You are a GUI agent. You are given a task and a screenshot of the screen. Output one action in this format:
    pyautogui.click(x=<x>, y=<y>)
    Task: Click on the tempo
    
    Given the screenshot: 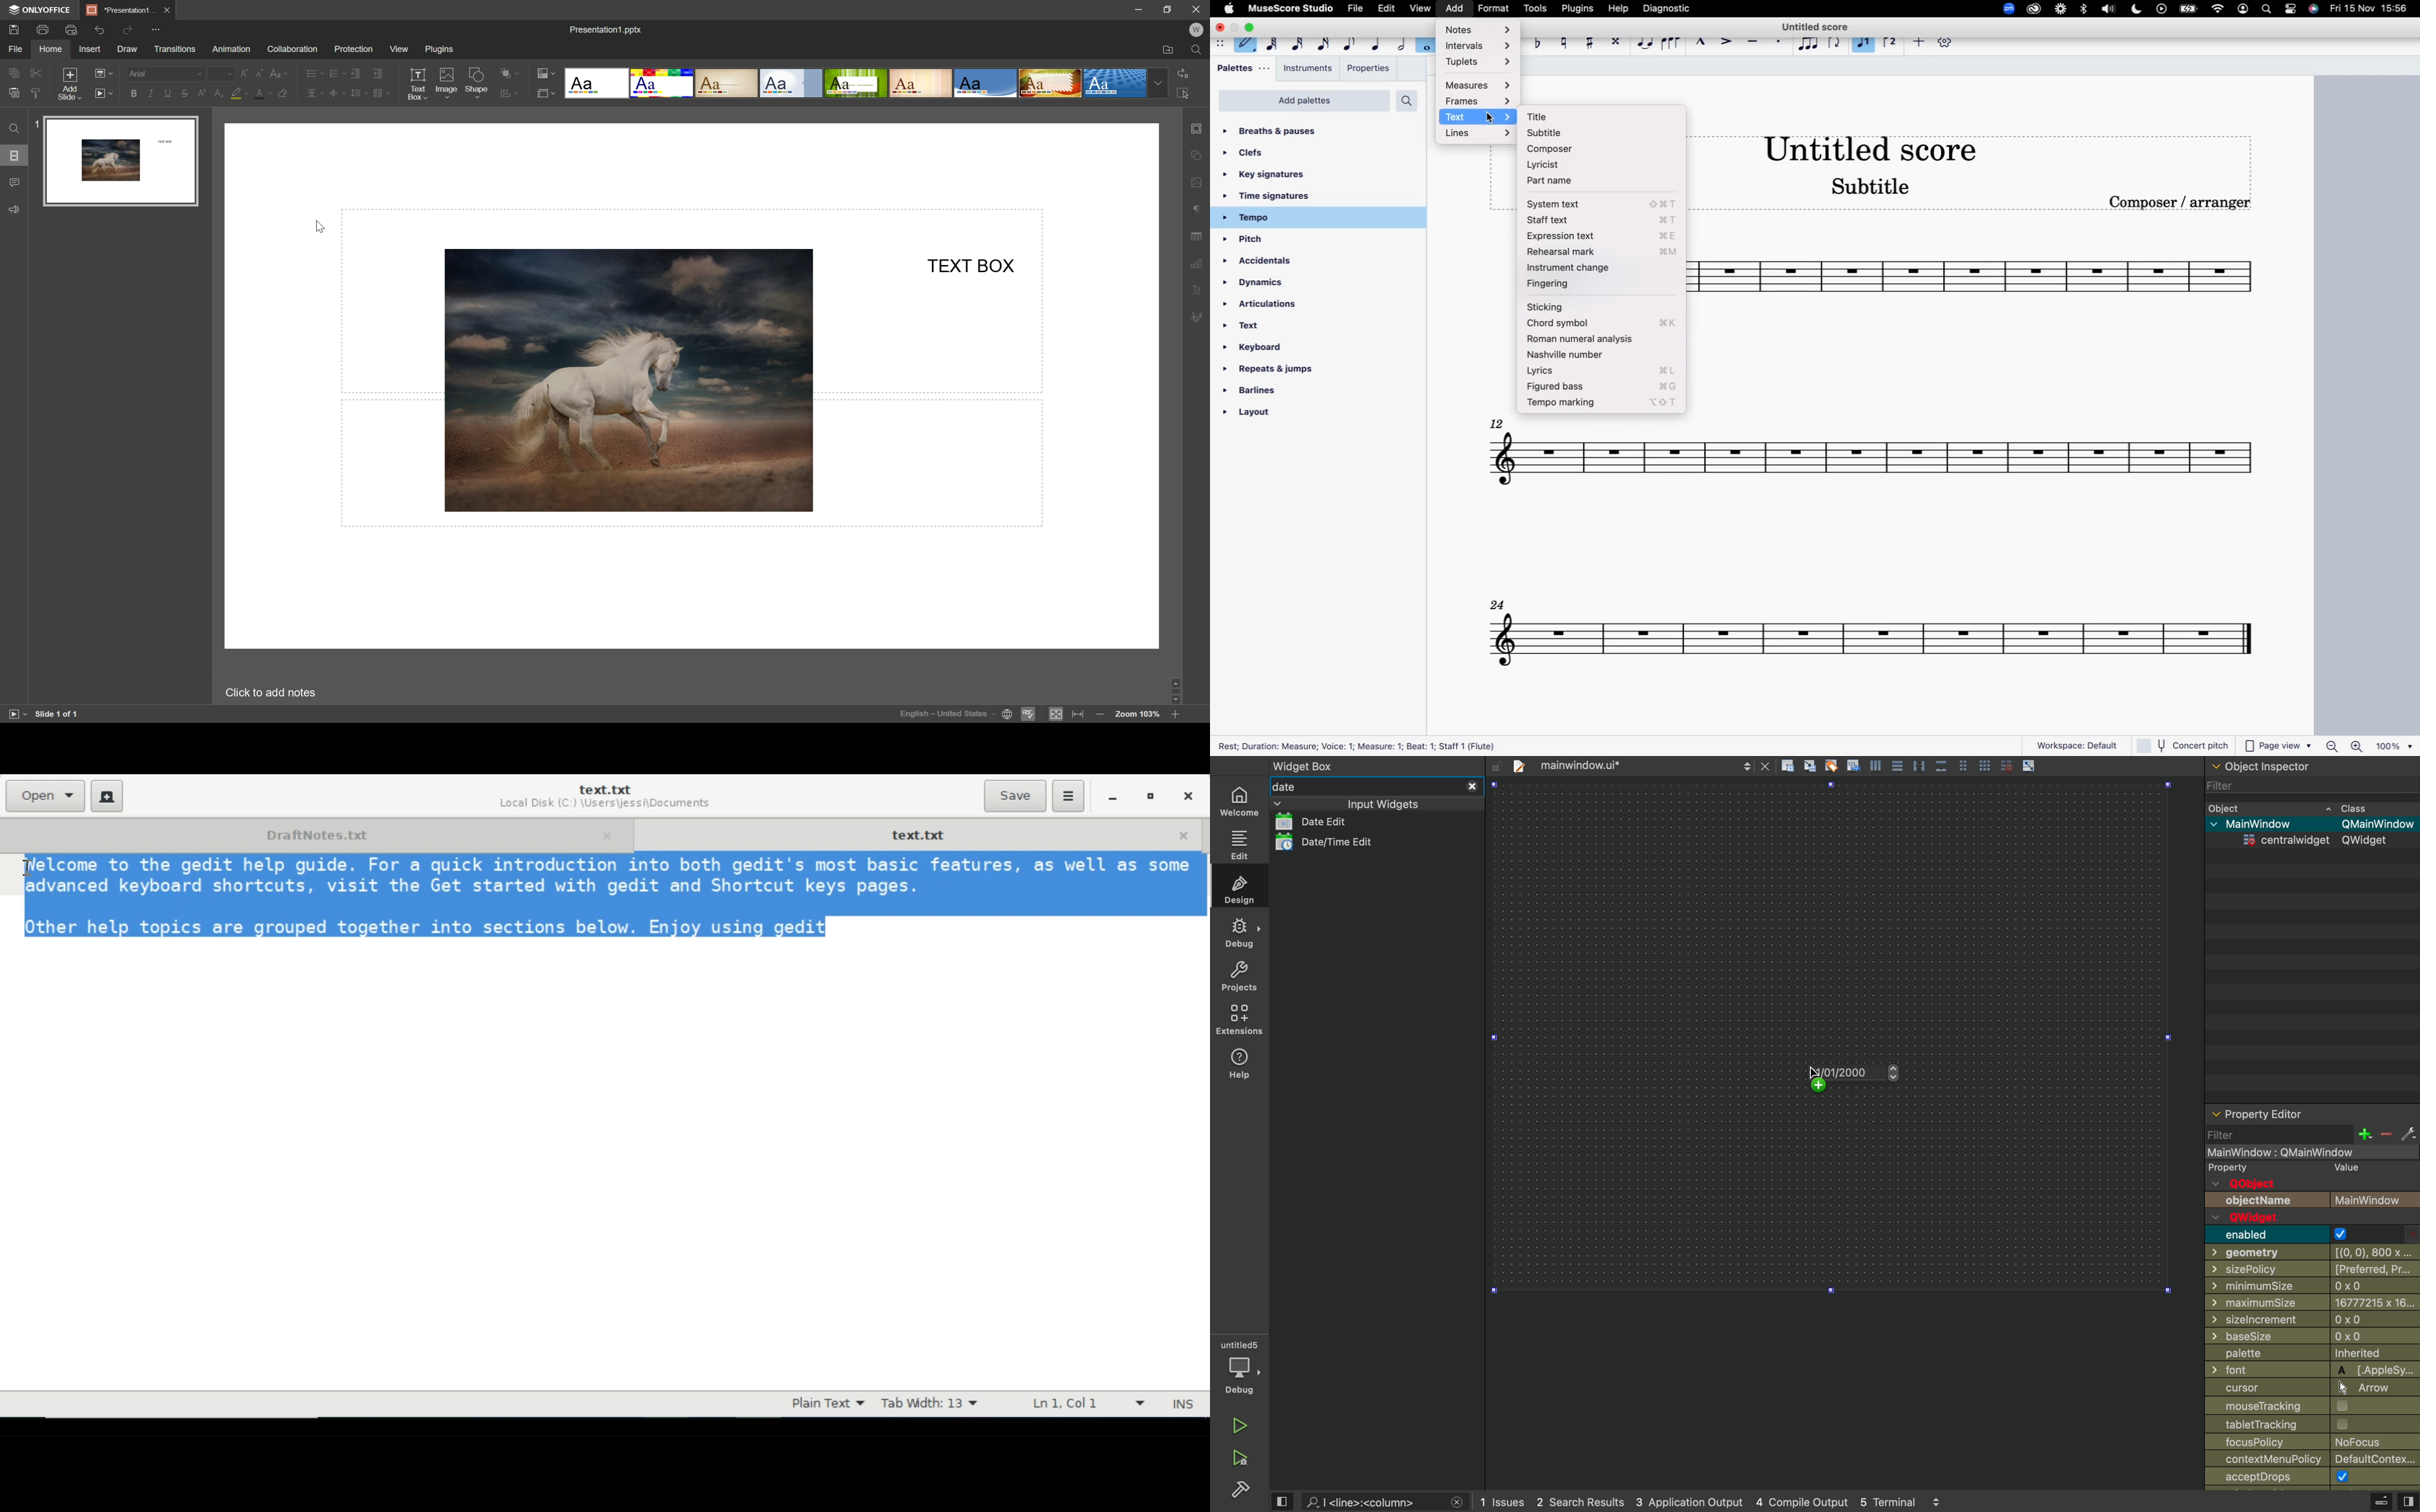 What is the action you would take?
    pyautogui.click(x=1313, y=218)
    